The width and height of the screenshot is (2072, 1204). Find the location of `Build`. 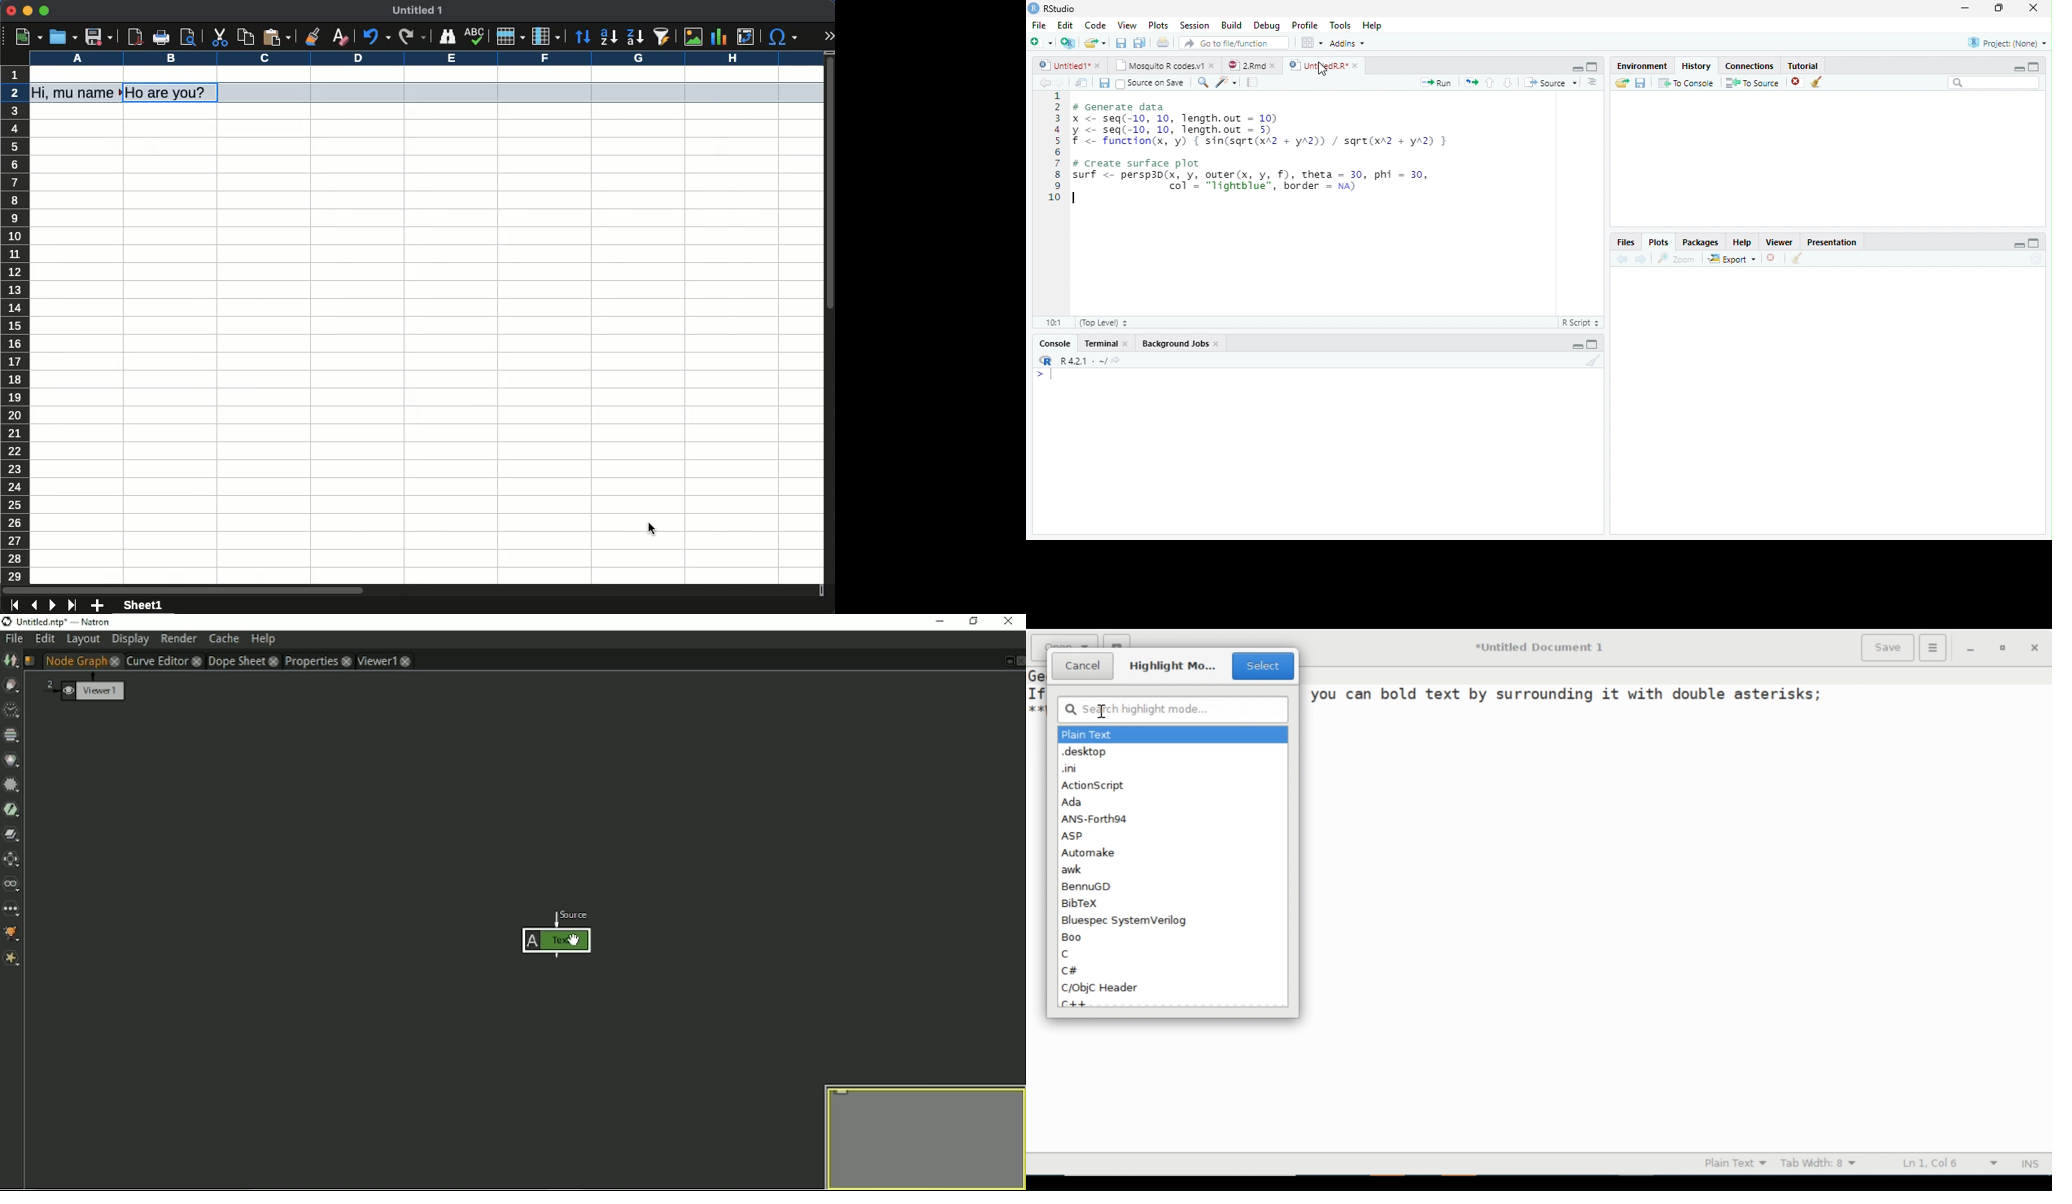

Build is located at coordinates (1231, 25).